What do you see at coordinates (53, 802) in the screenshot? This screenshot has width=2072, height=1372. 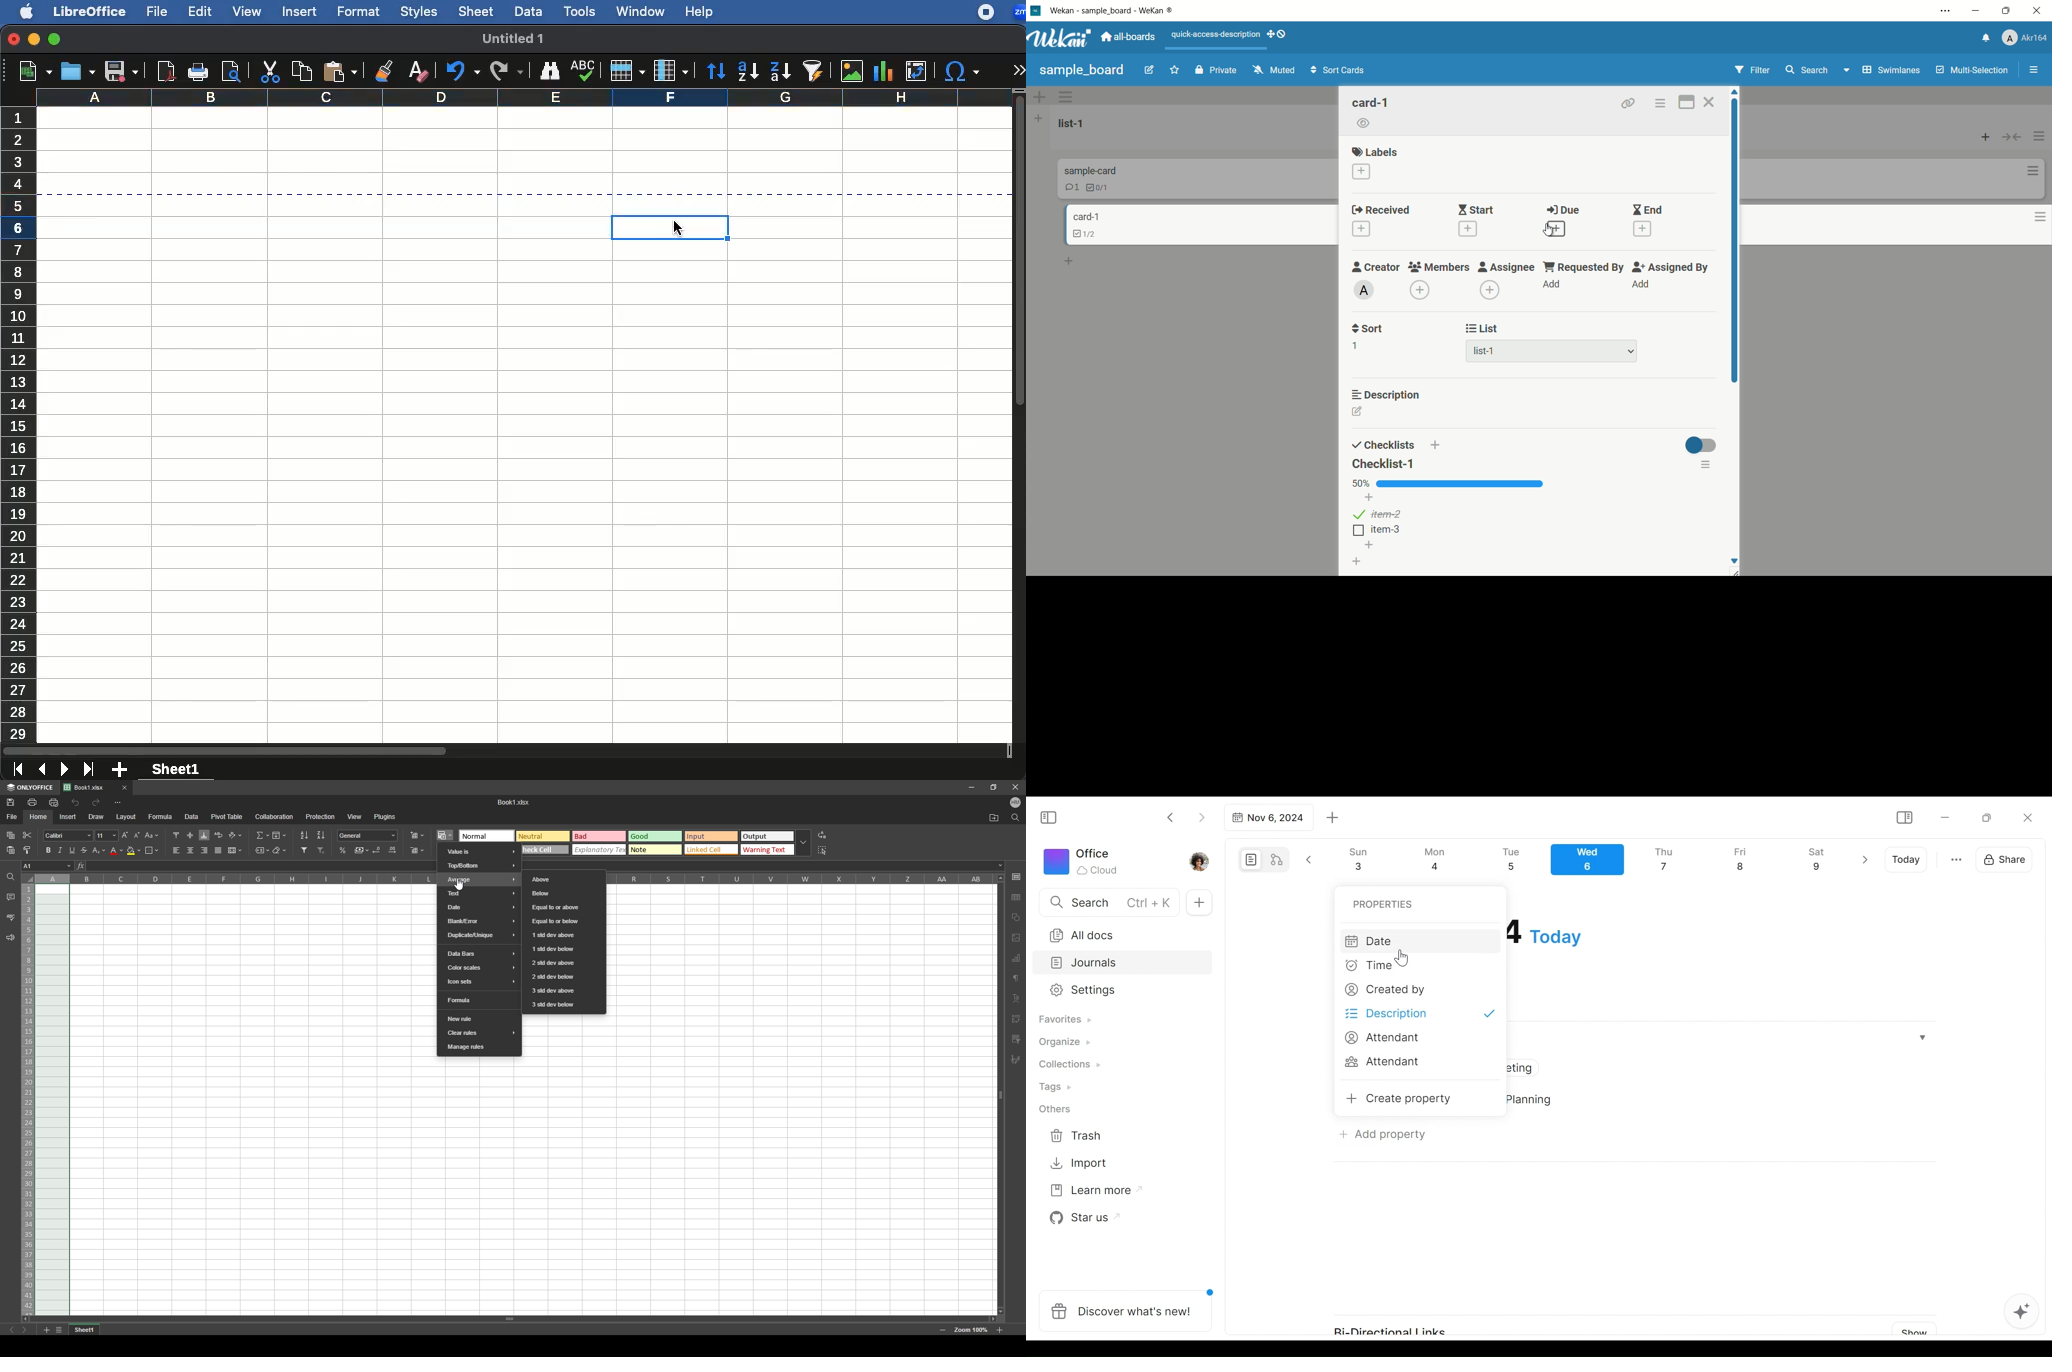 I see `quick print` at bounding box center [53, 802].